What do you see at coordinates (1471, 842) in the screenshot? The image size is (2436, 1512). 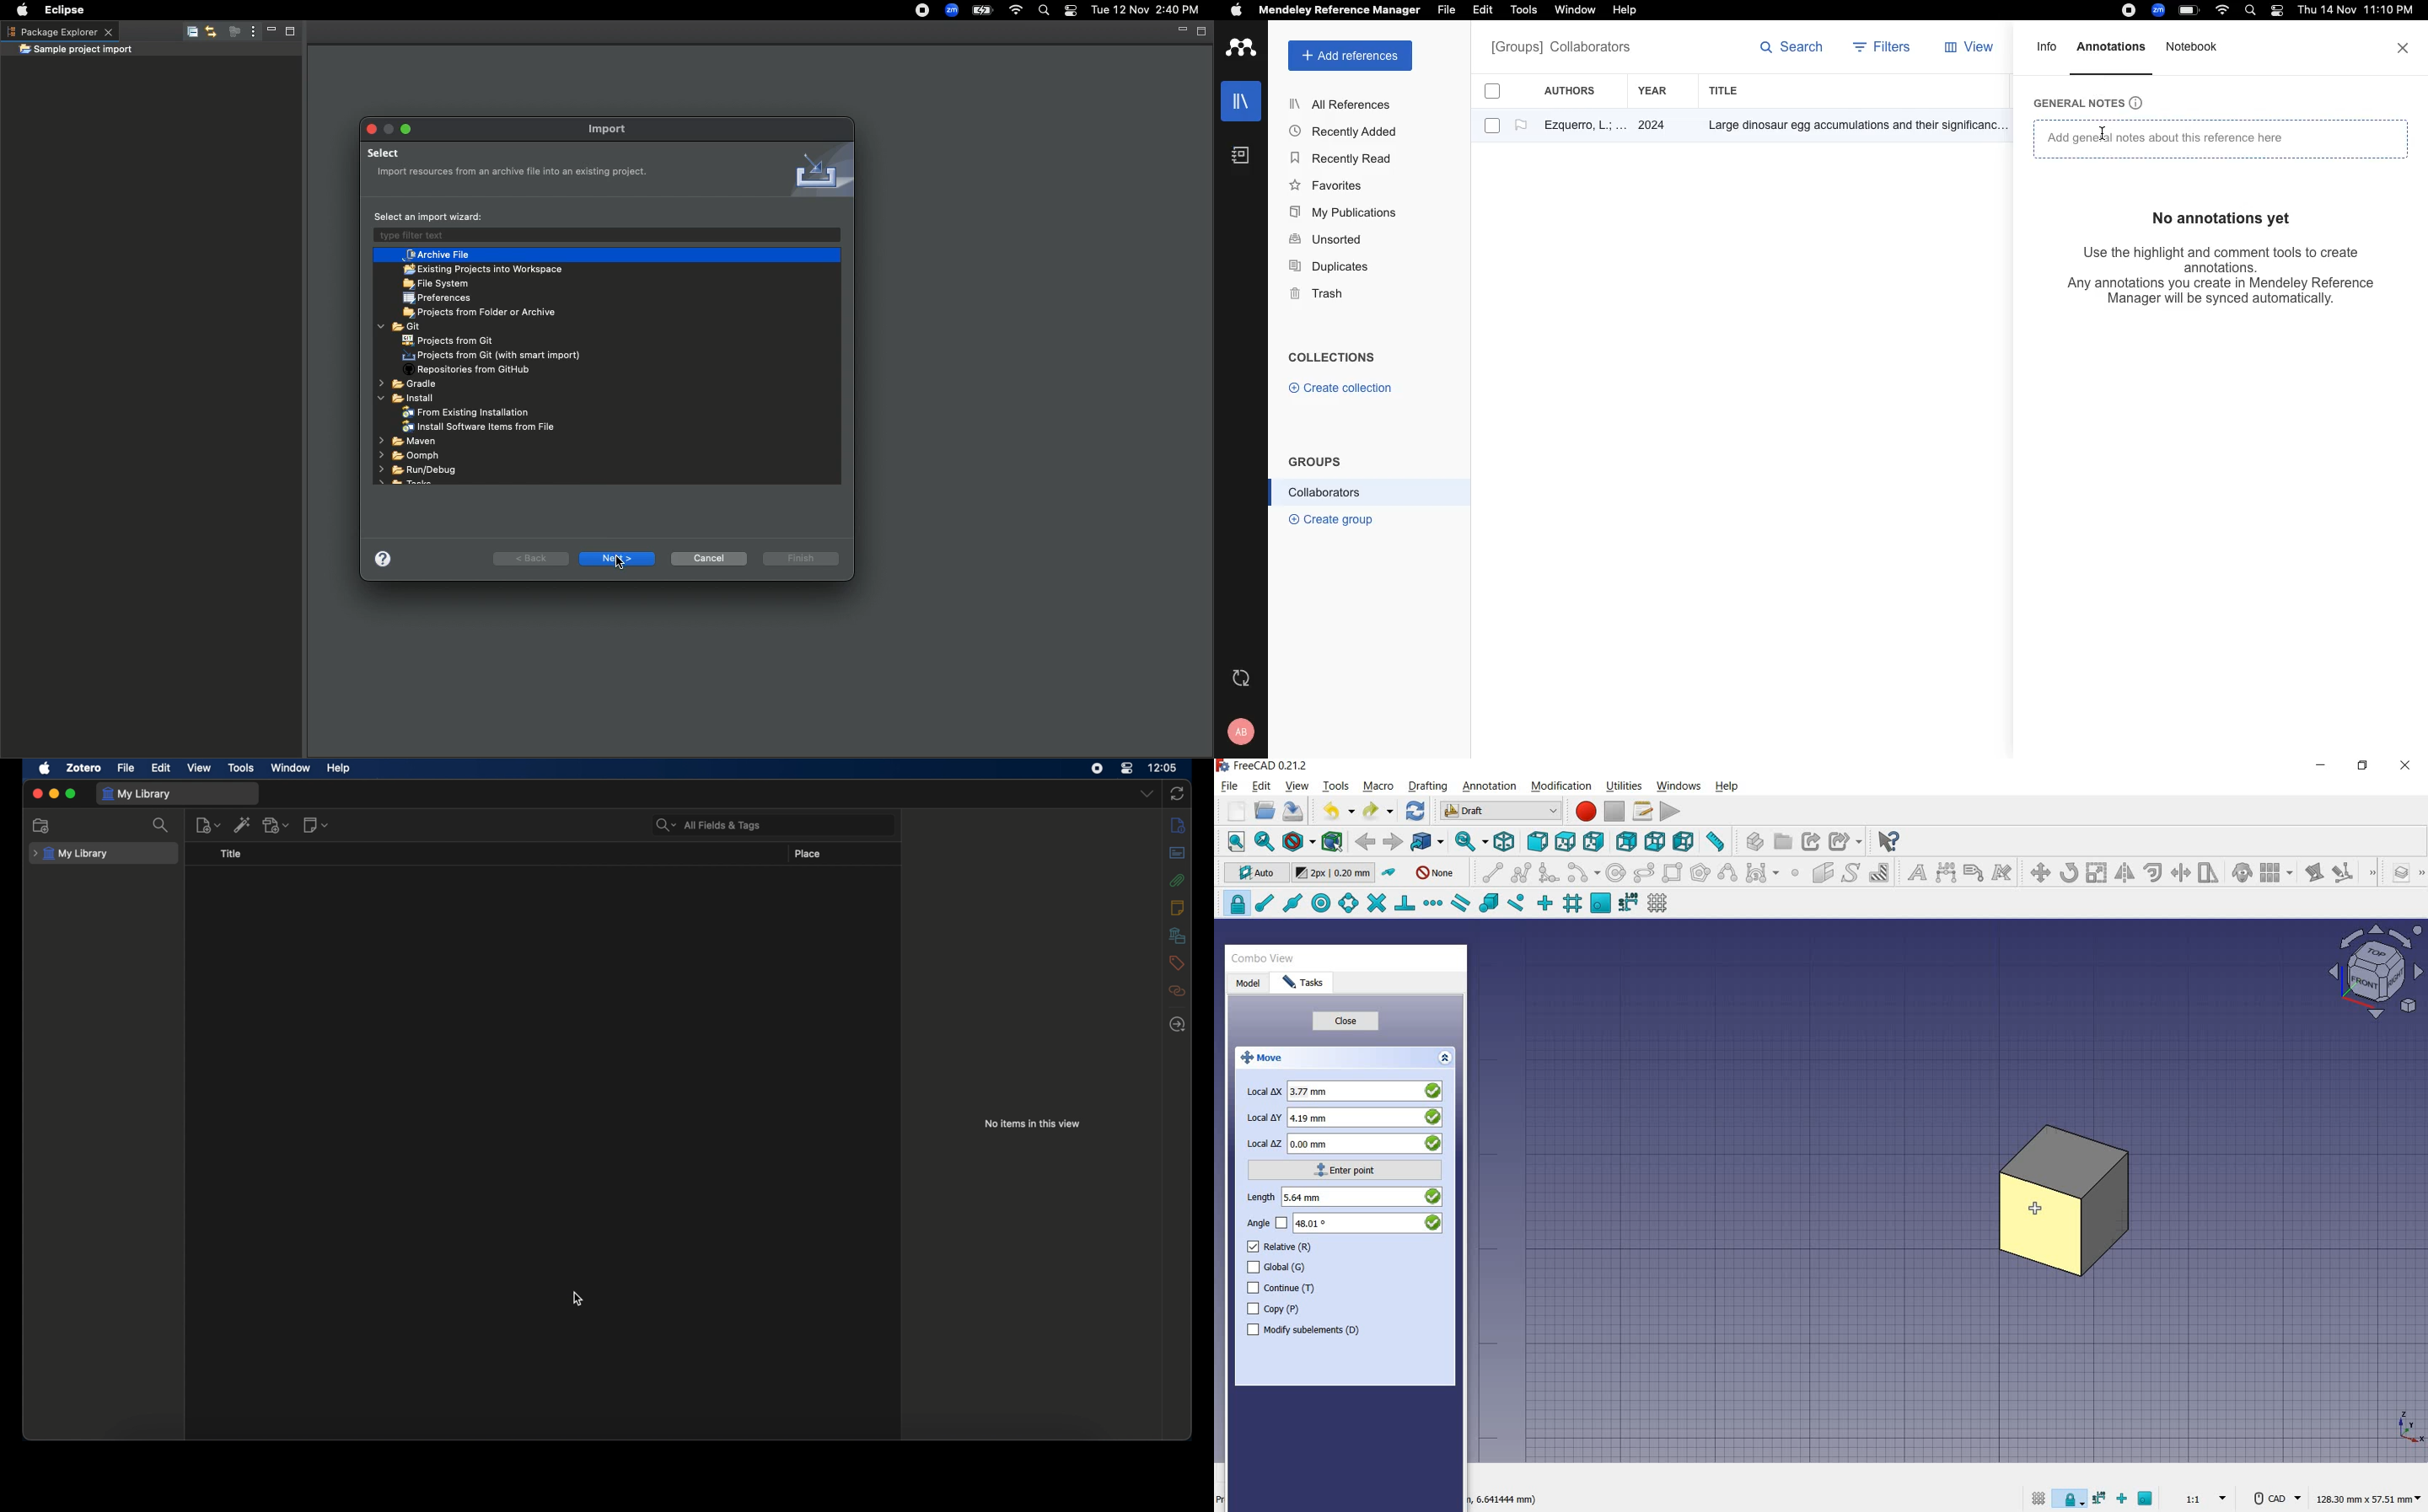 I see `sync view` at bounding box center [1471, 842].